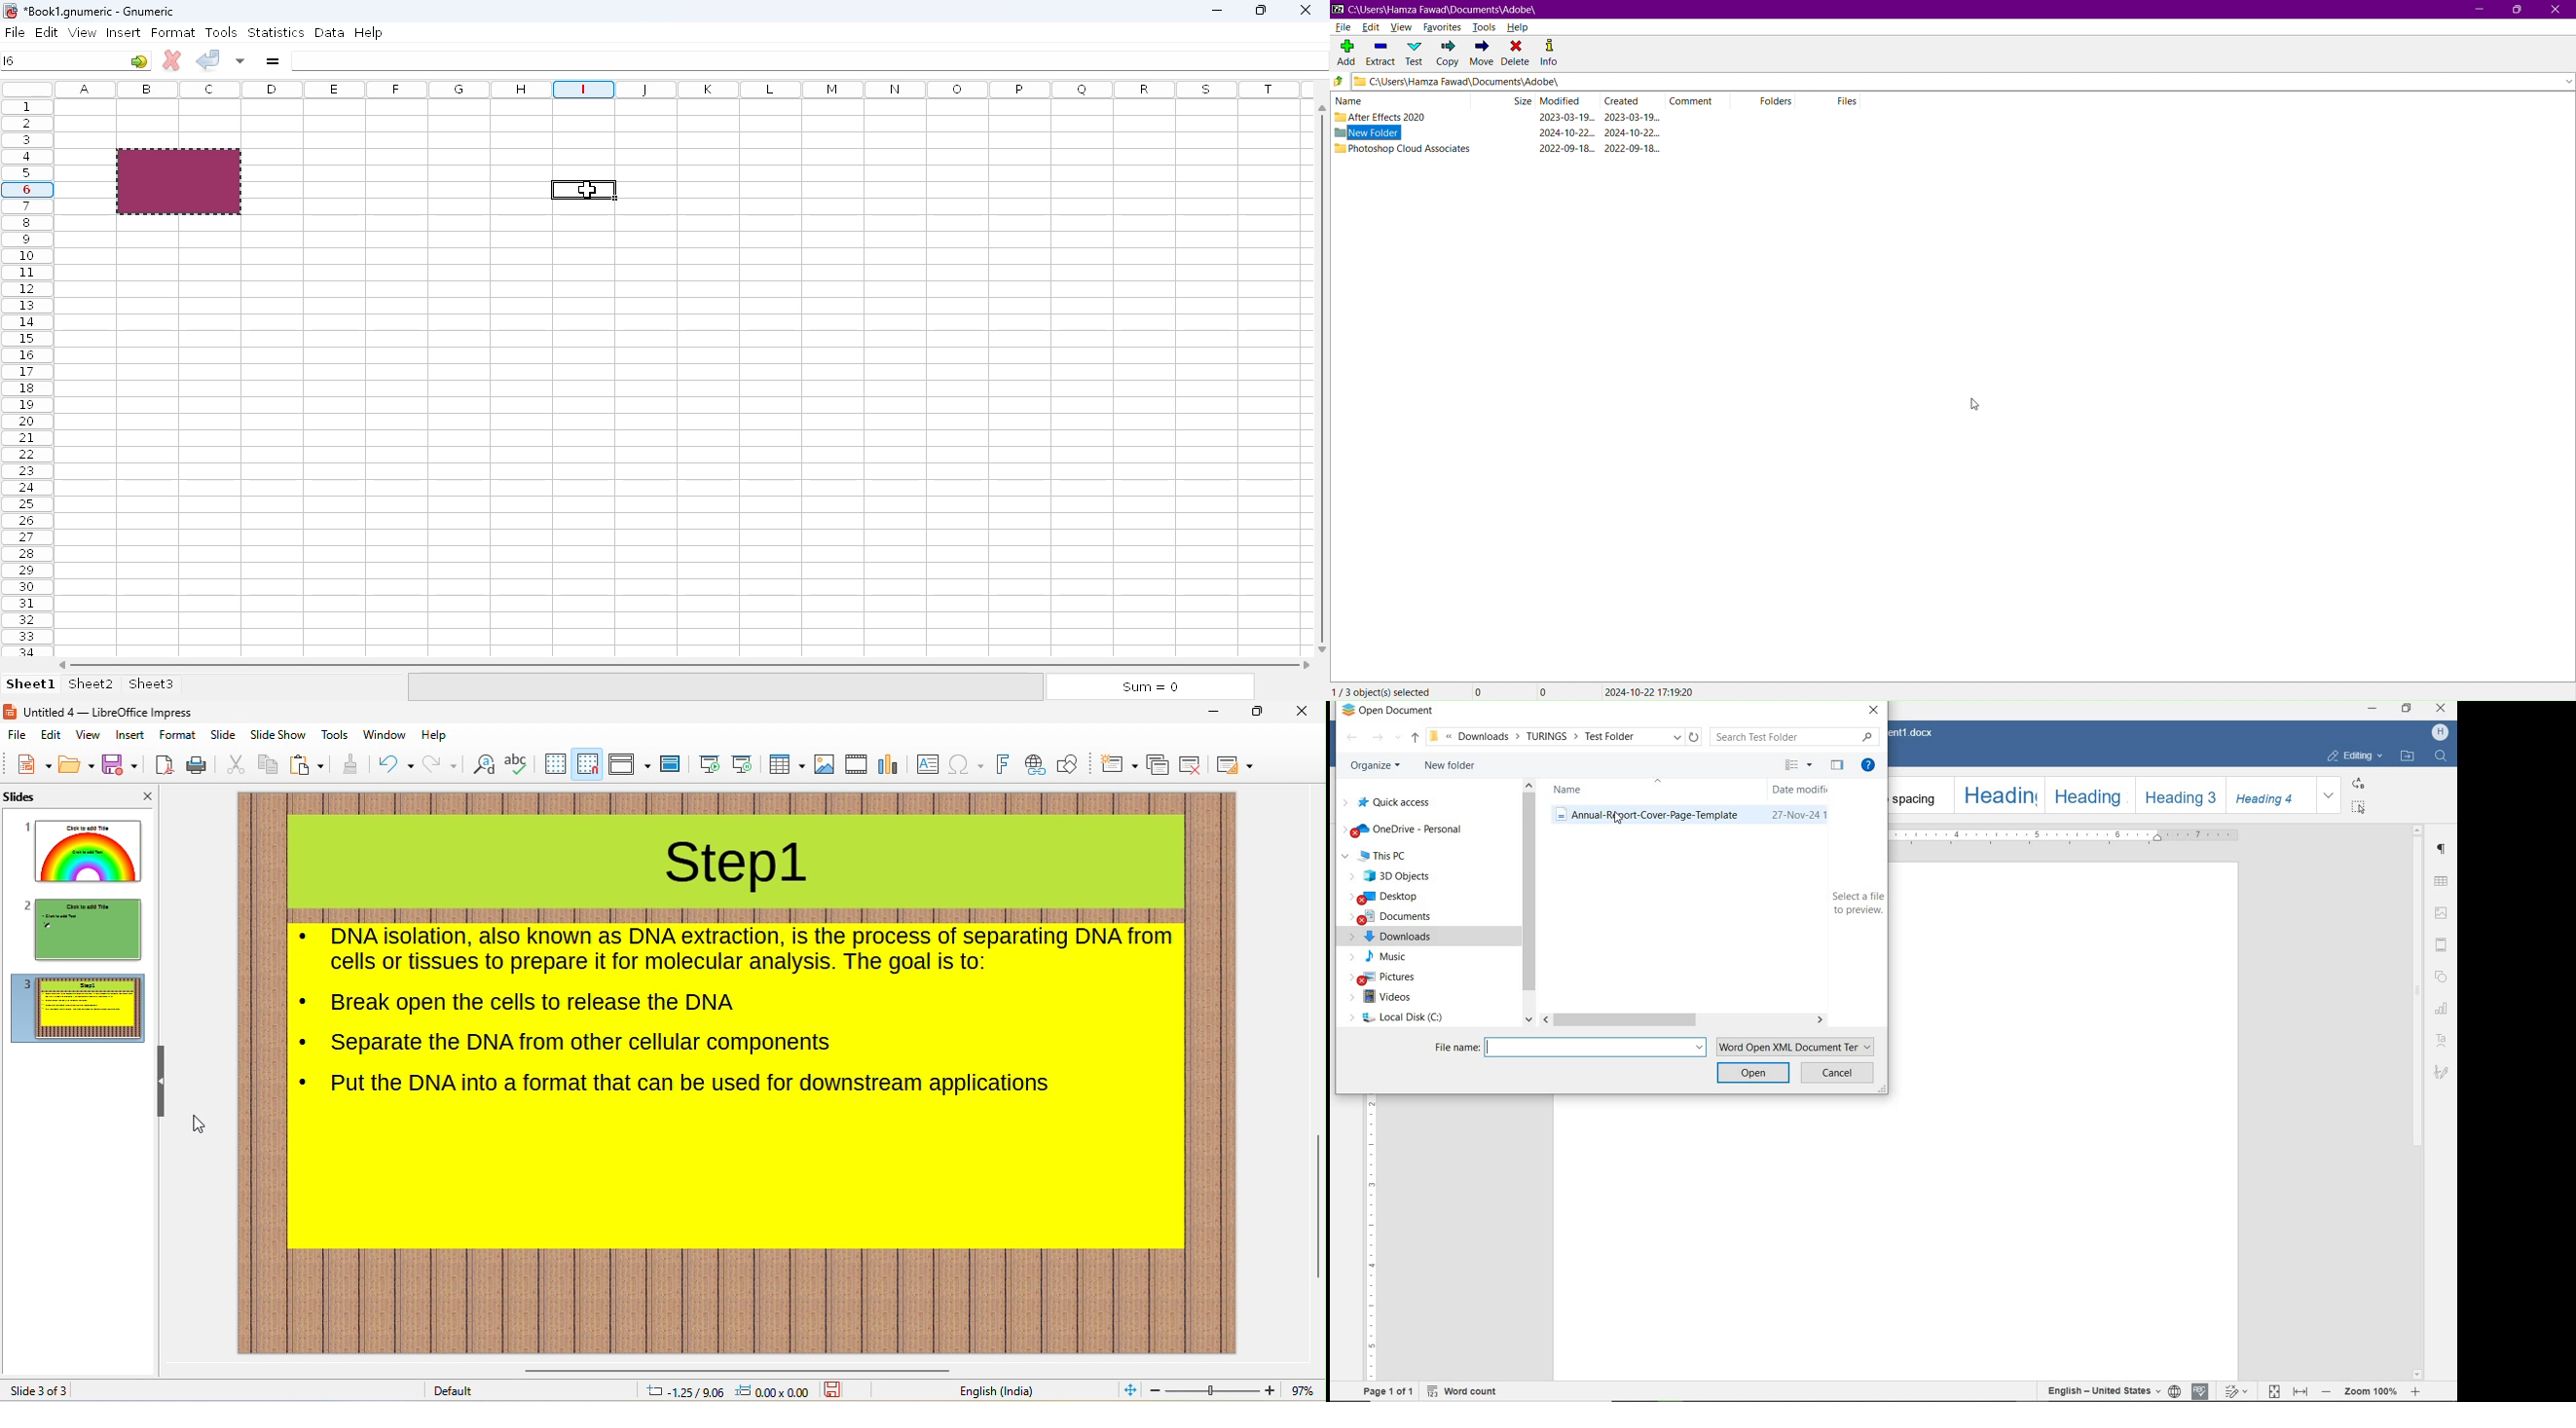 The height and width of the screenshot is (1428, 2576). I want to click on cursor, so click(201, 1124).